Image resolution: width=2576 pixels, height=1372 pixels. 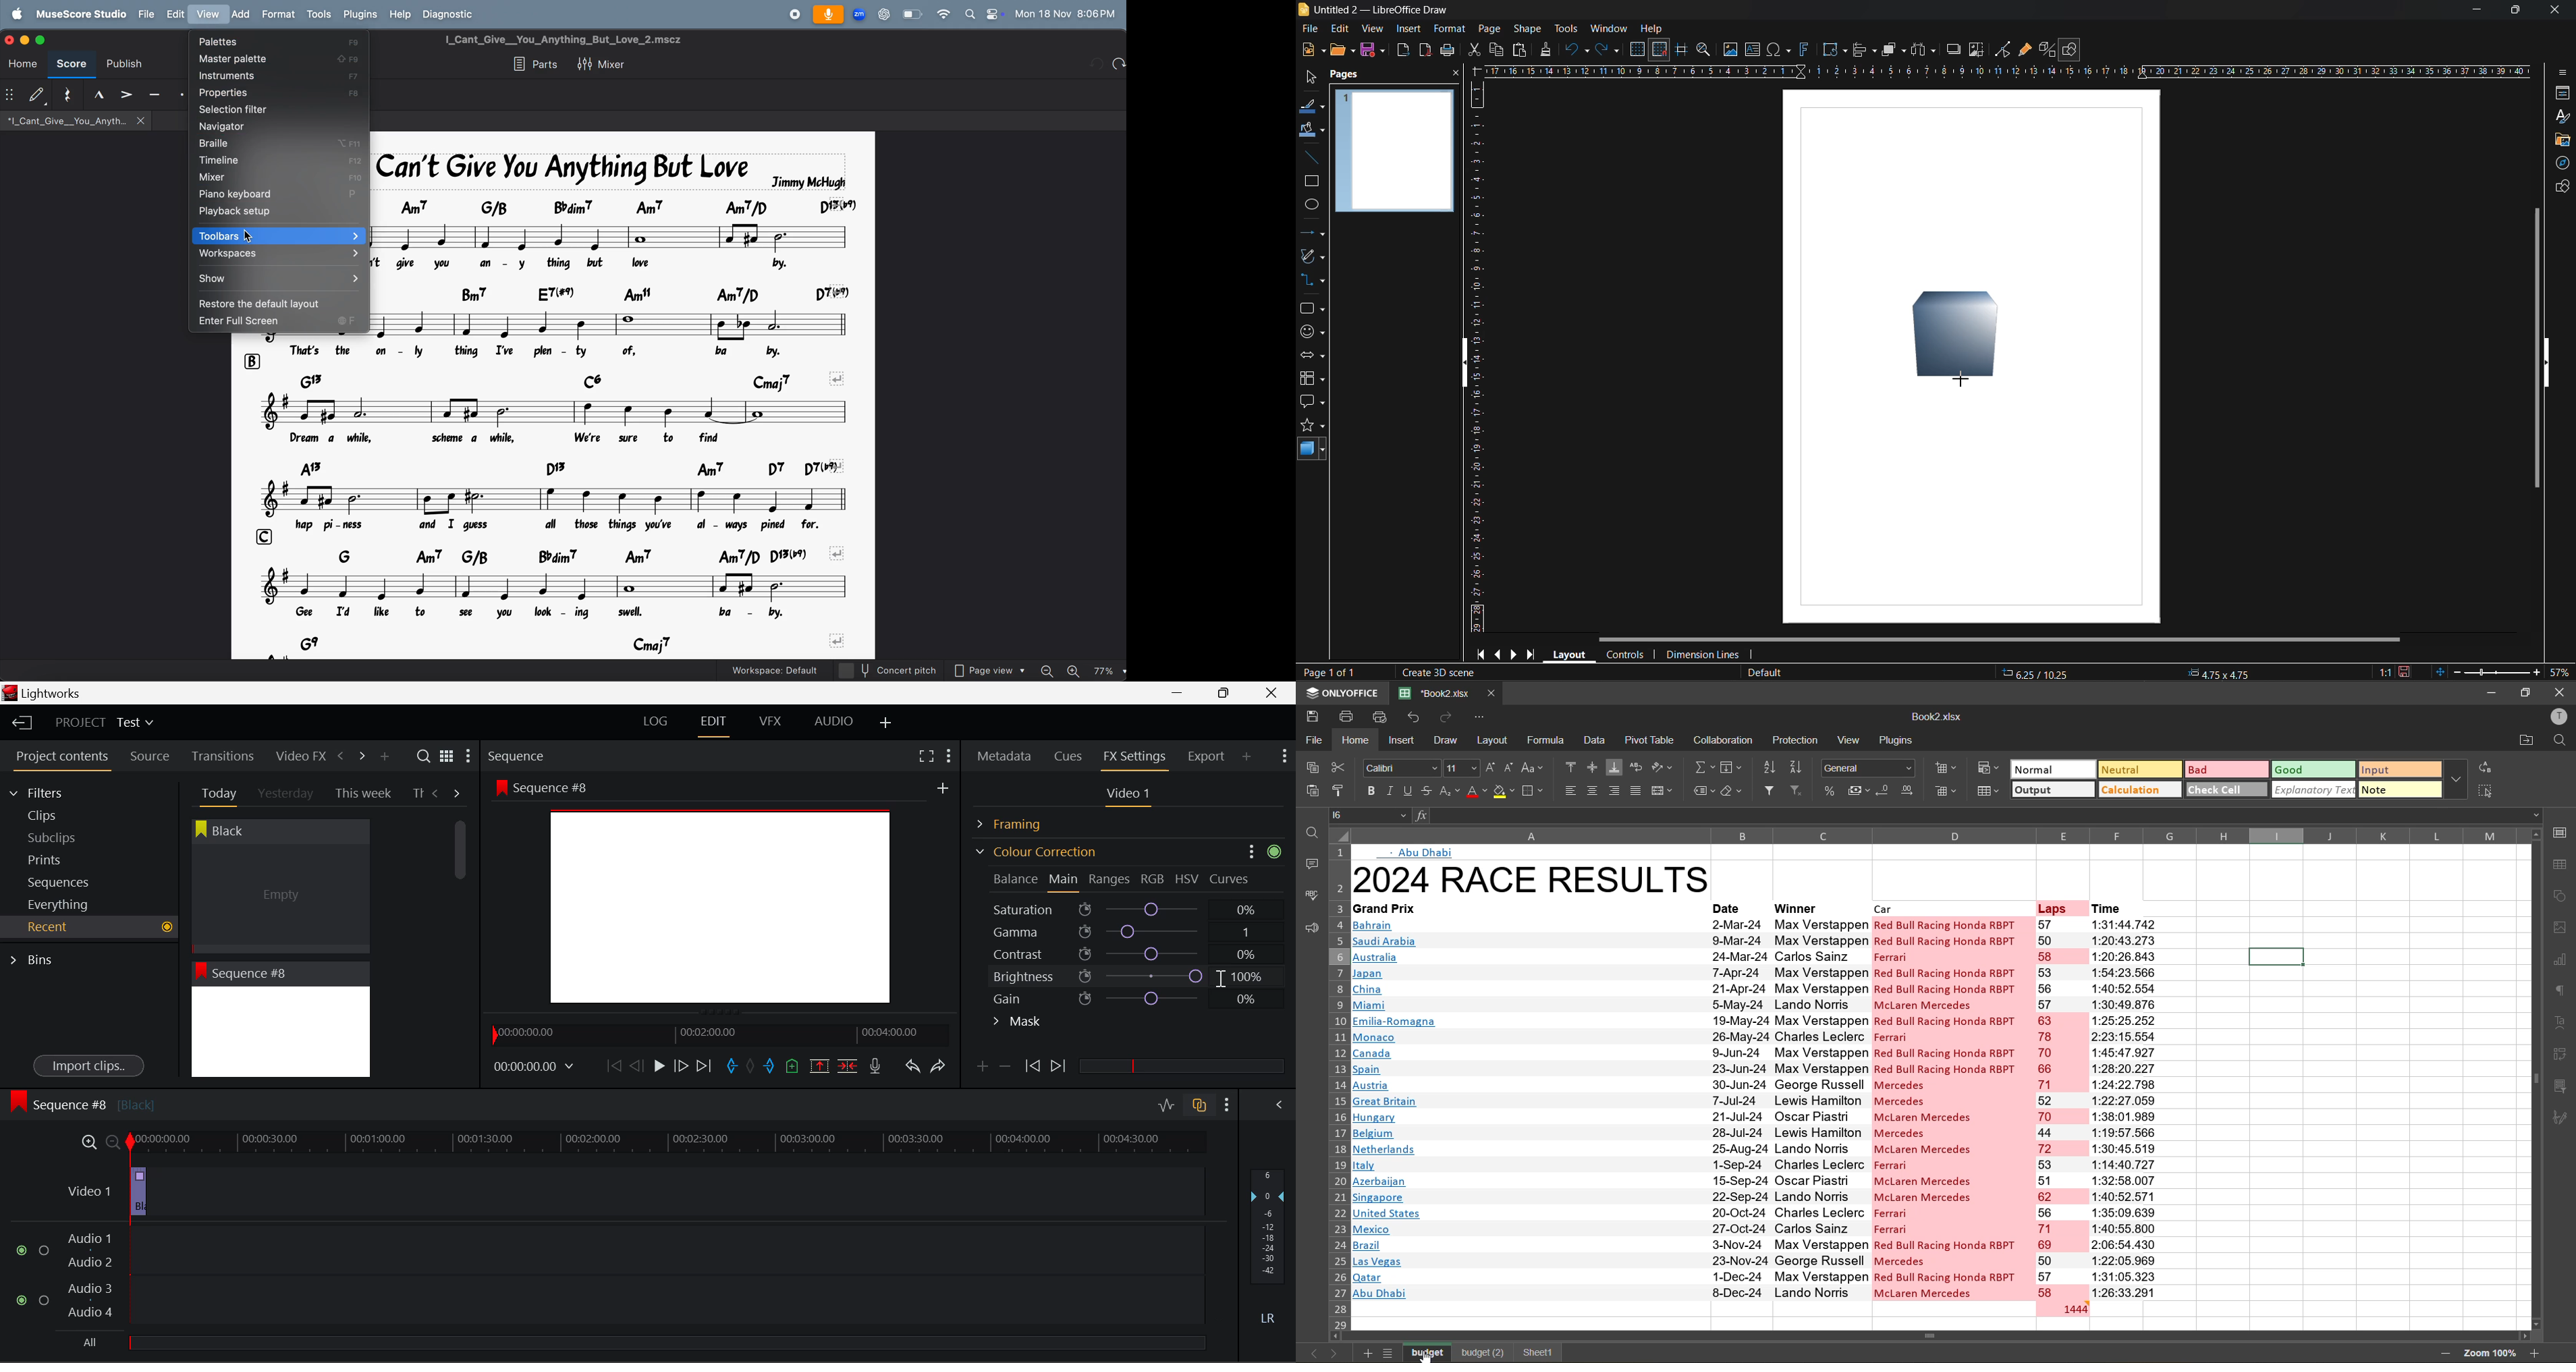 I want to click on slider, so click(x=666, y=1342).